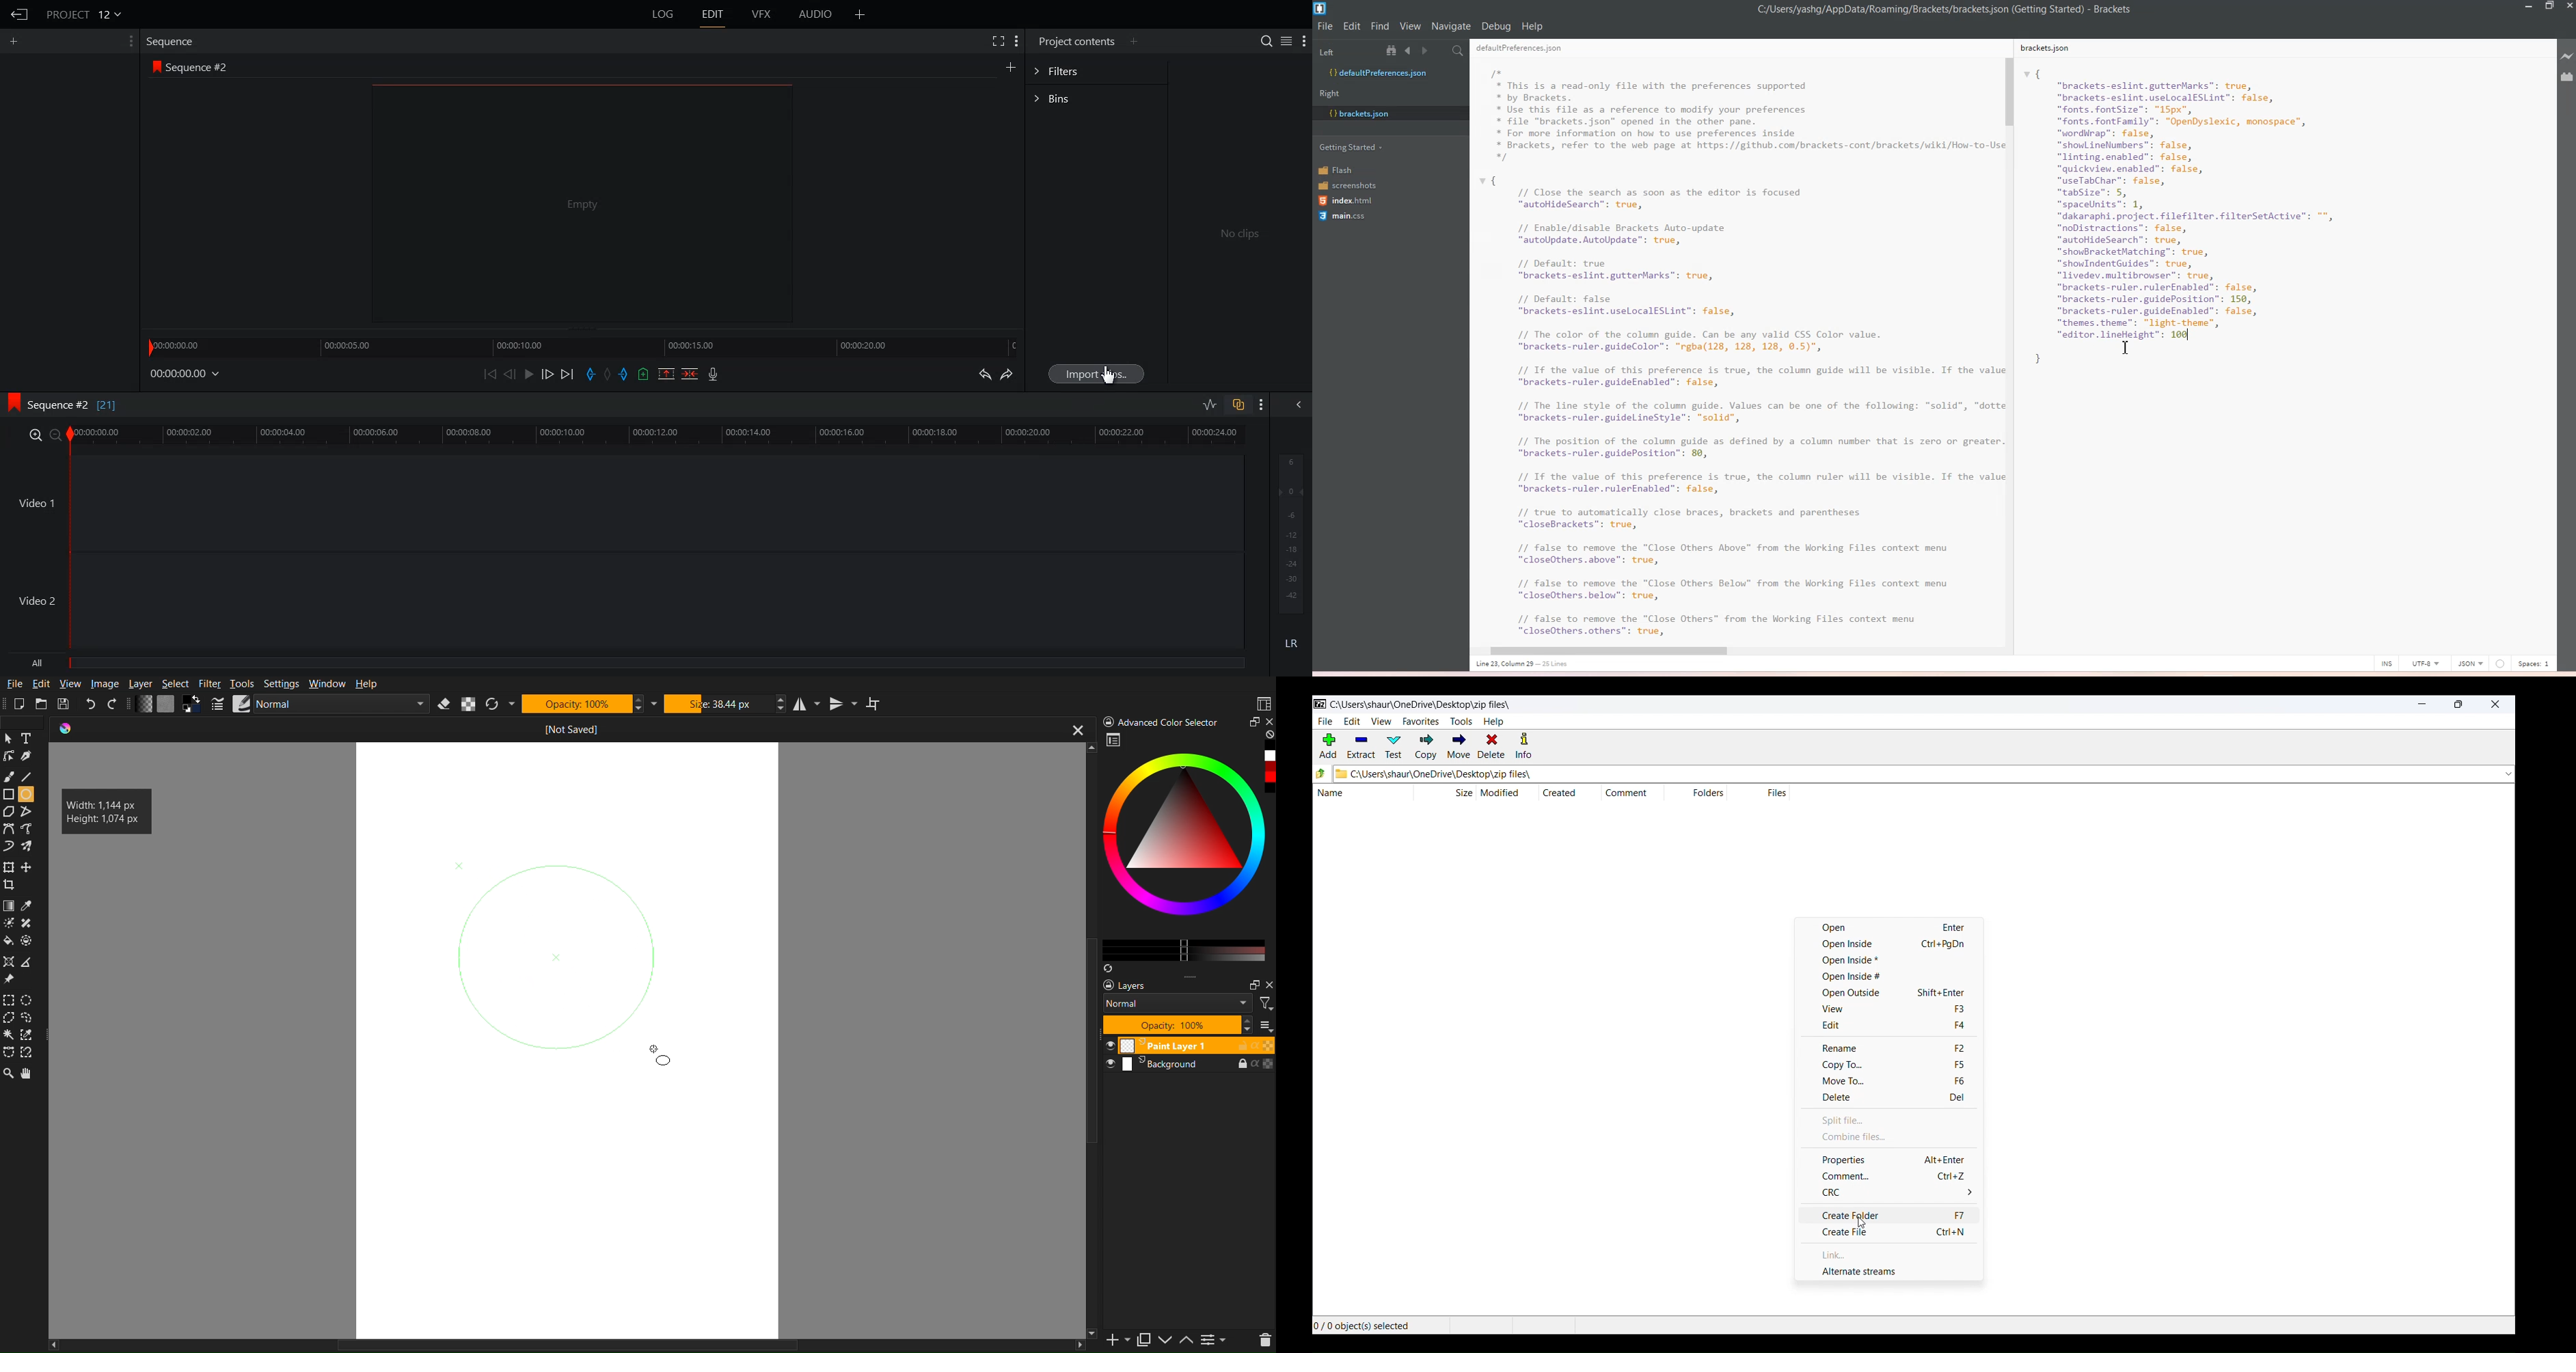  Describe the element at coordinates (27, 998) in the screenshot. I see `Selction Circle` at that location.